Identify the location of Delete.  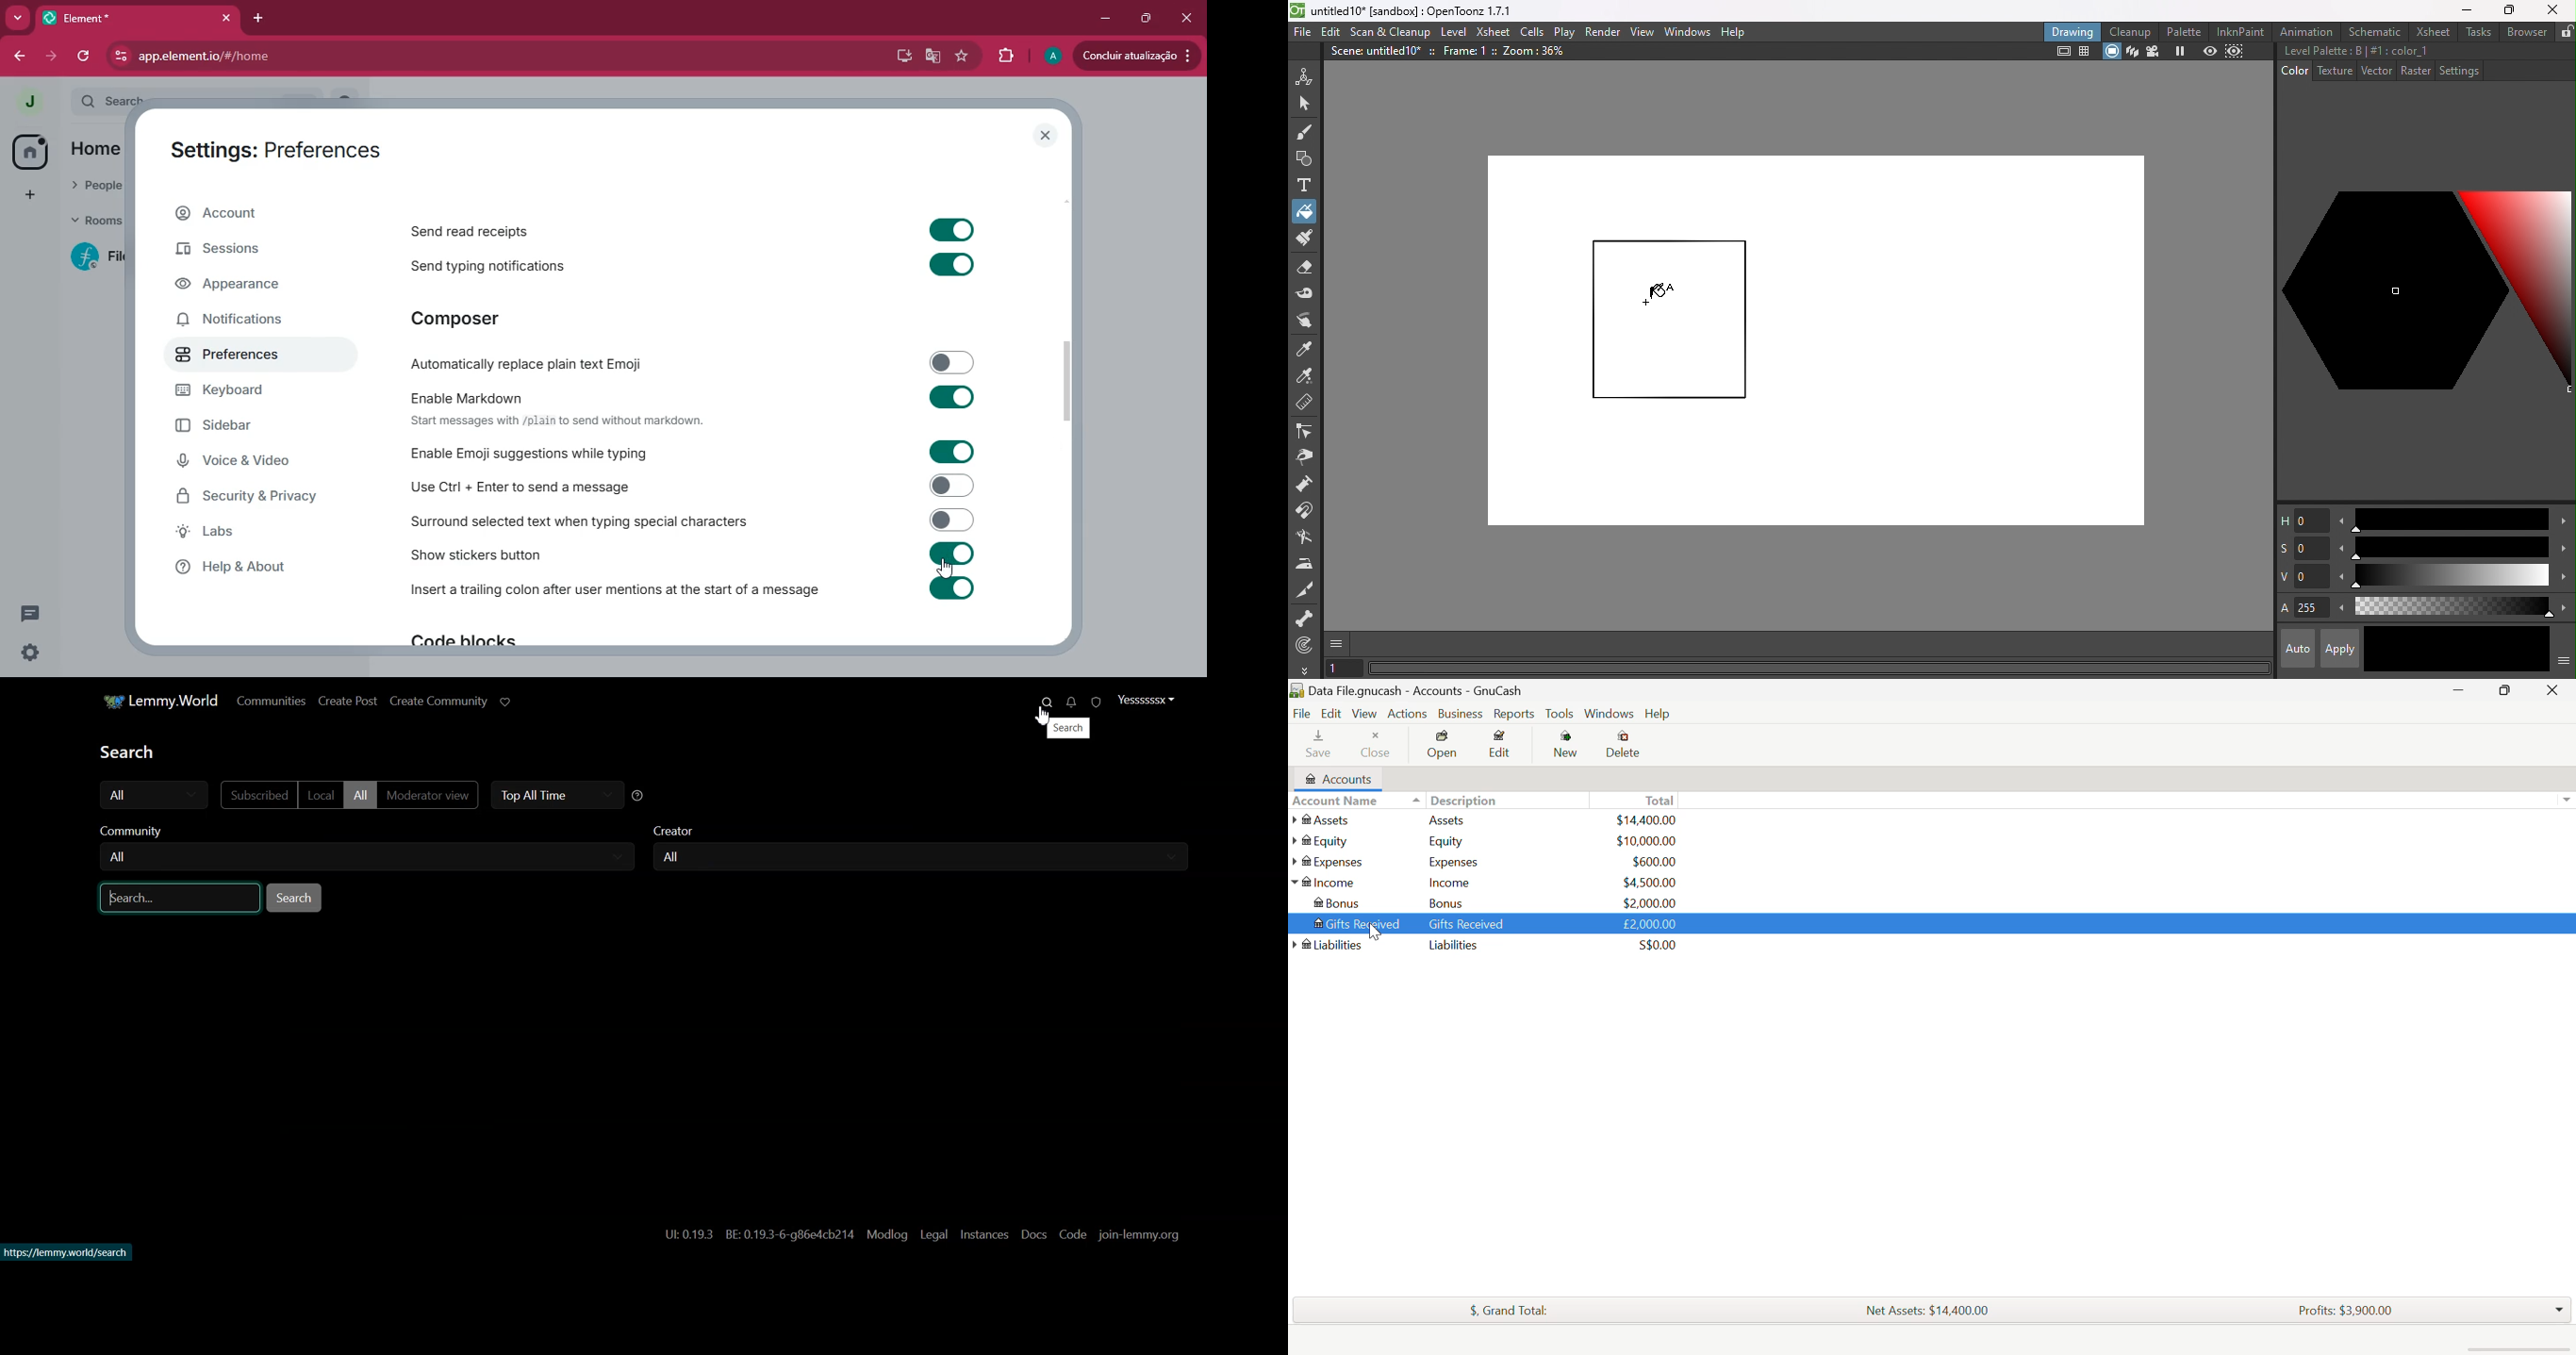
(1626, 746).